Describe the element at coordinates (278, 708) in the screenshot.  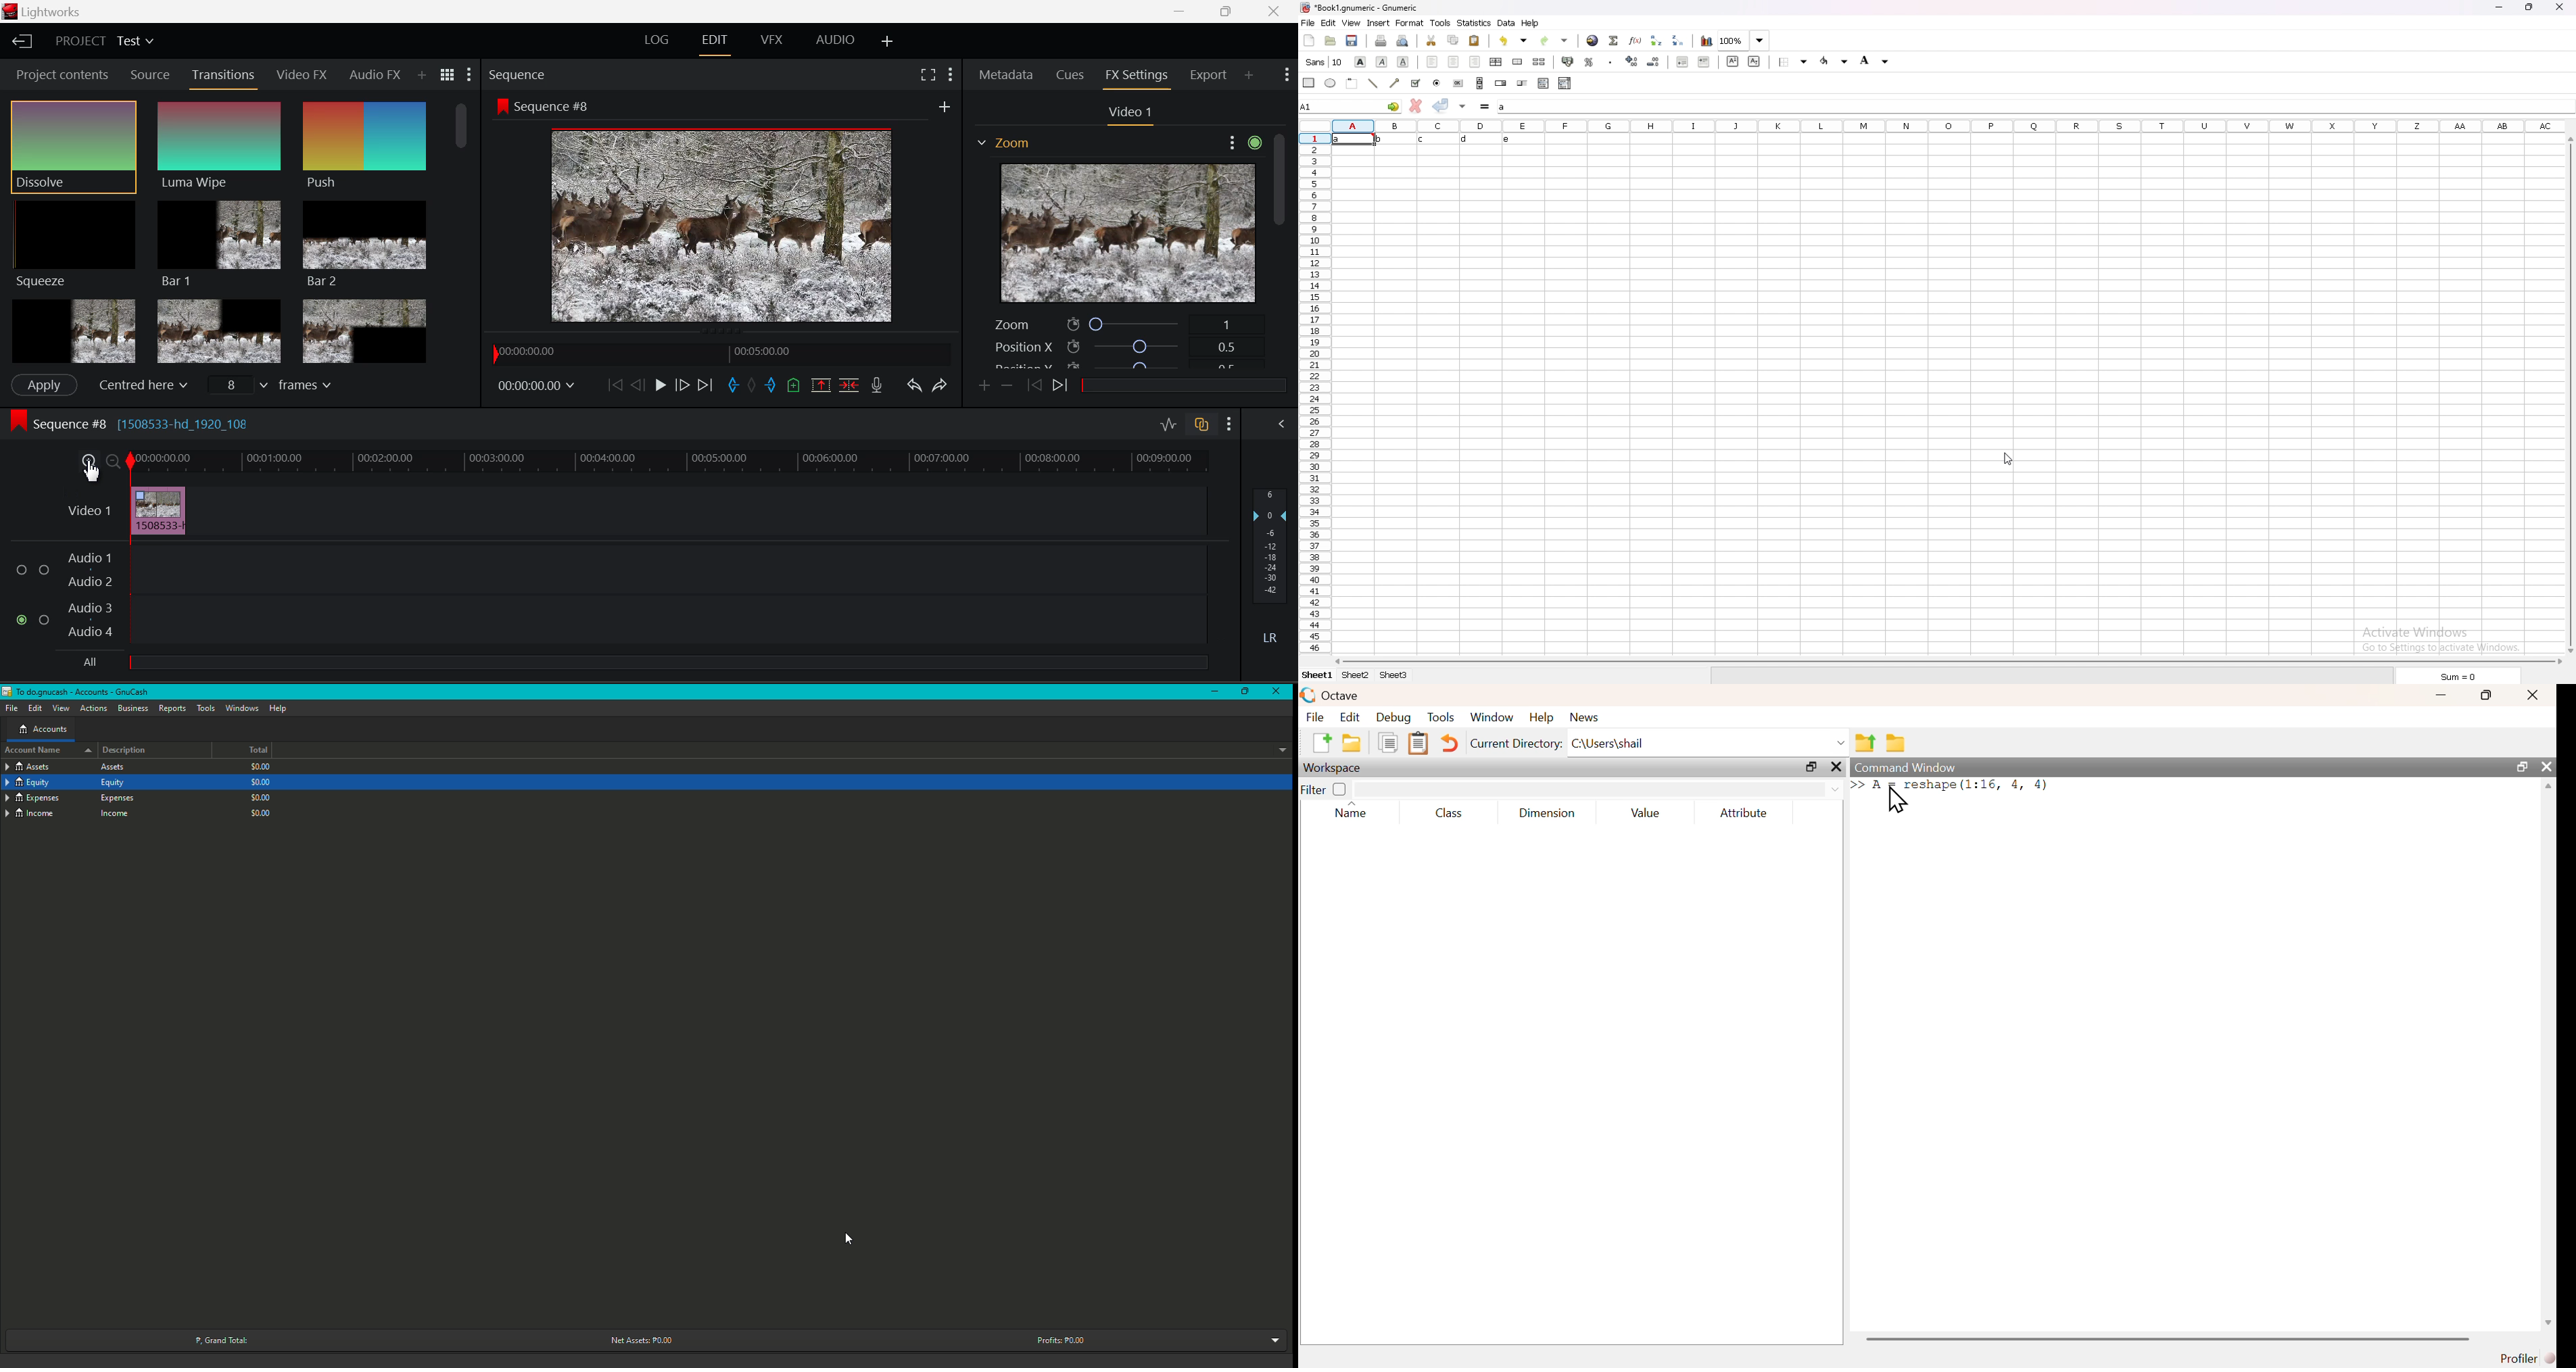
I see `Help` at that location.